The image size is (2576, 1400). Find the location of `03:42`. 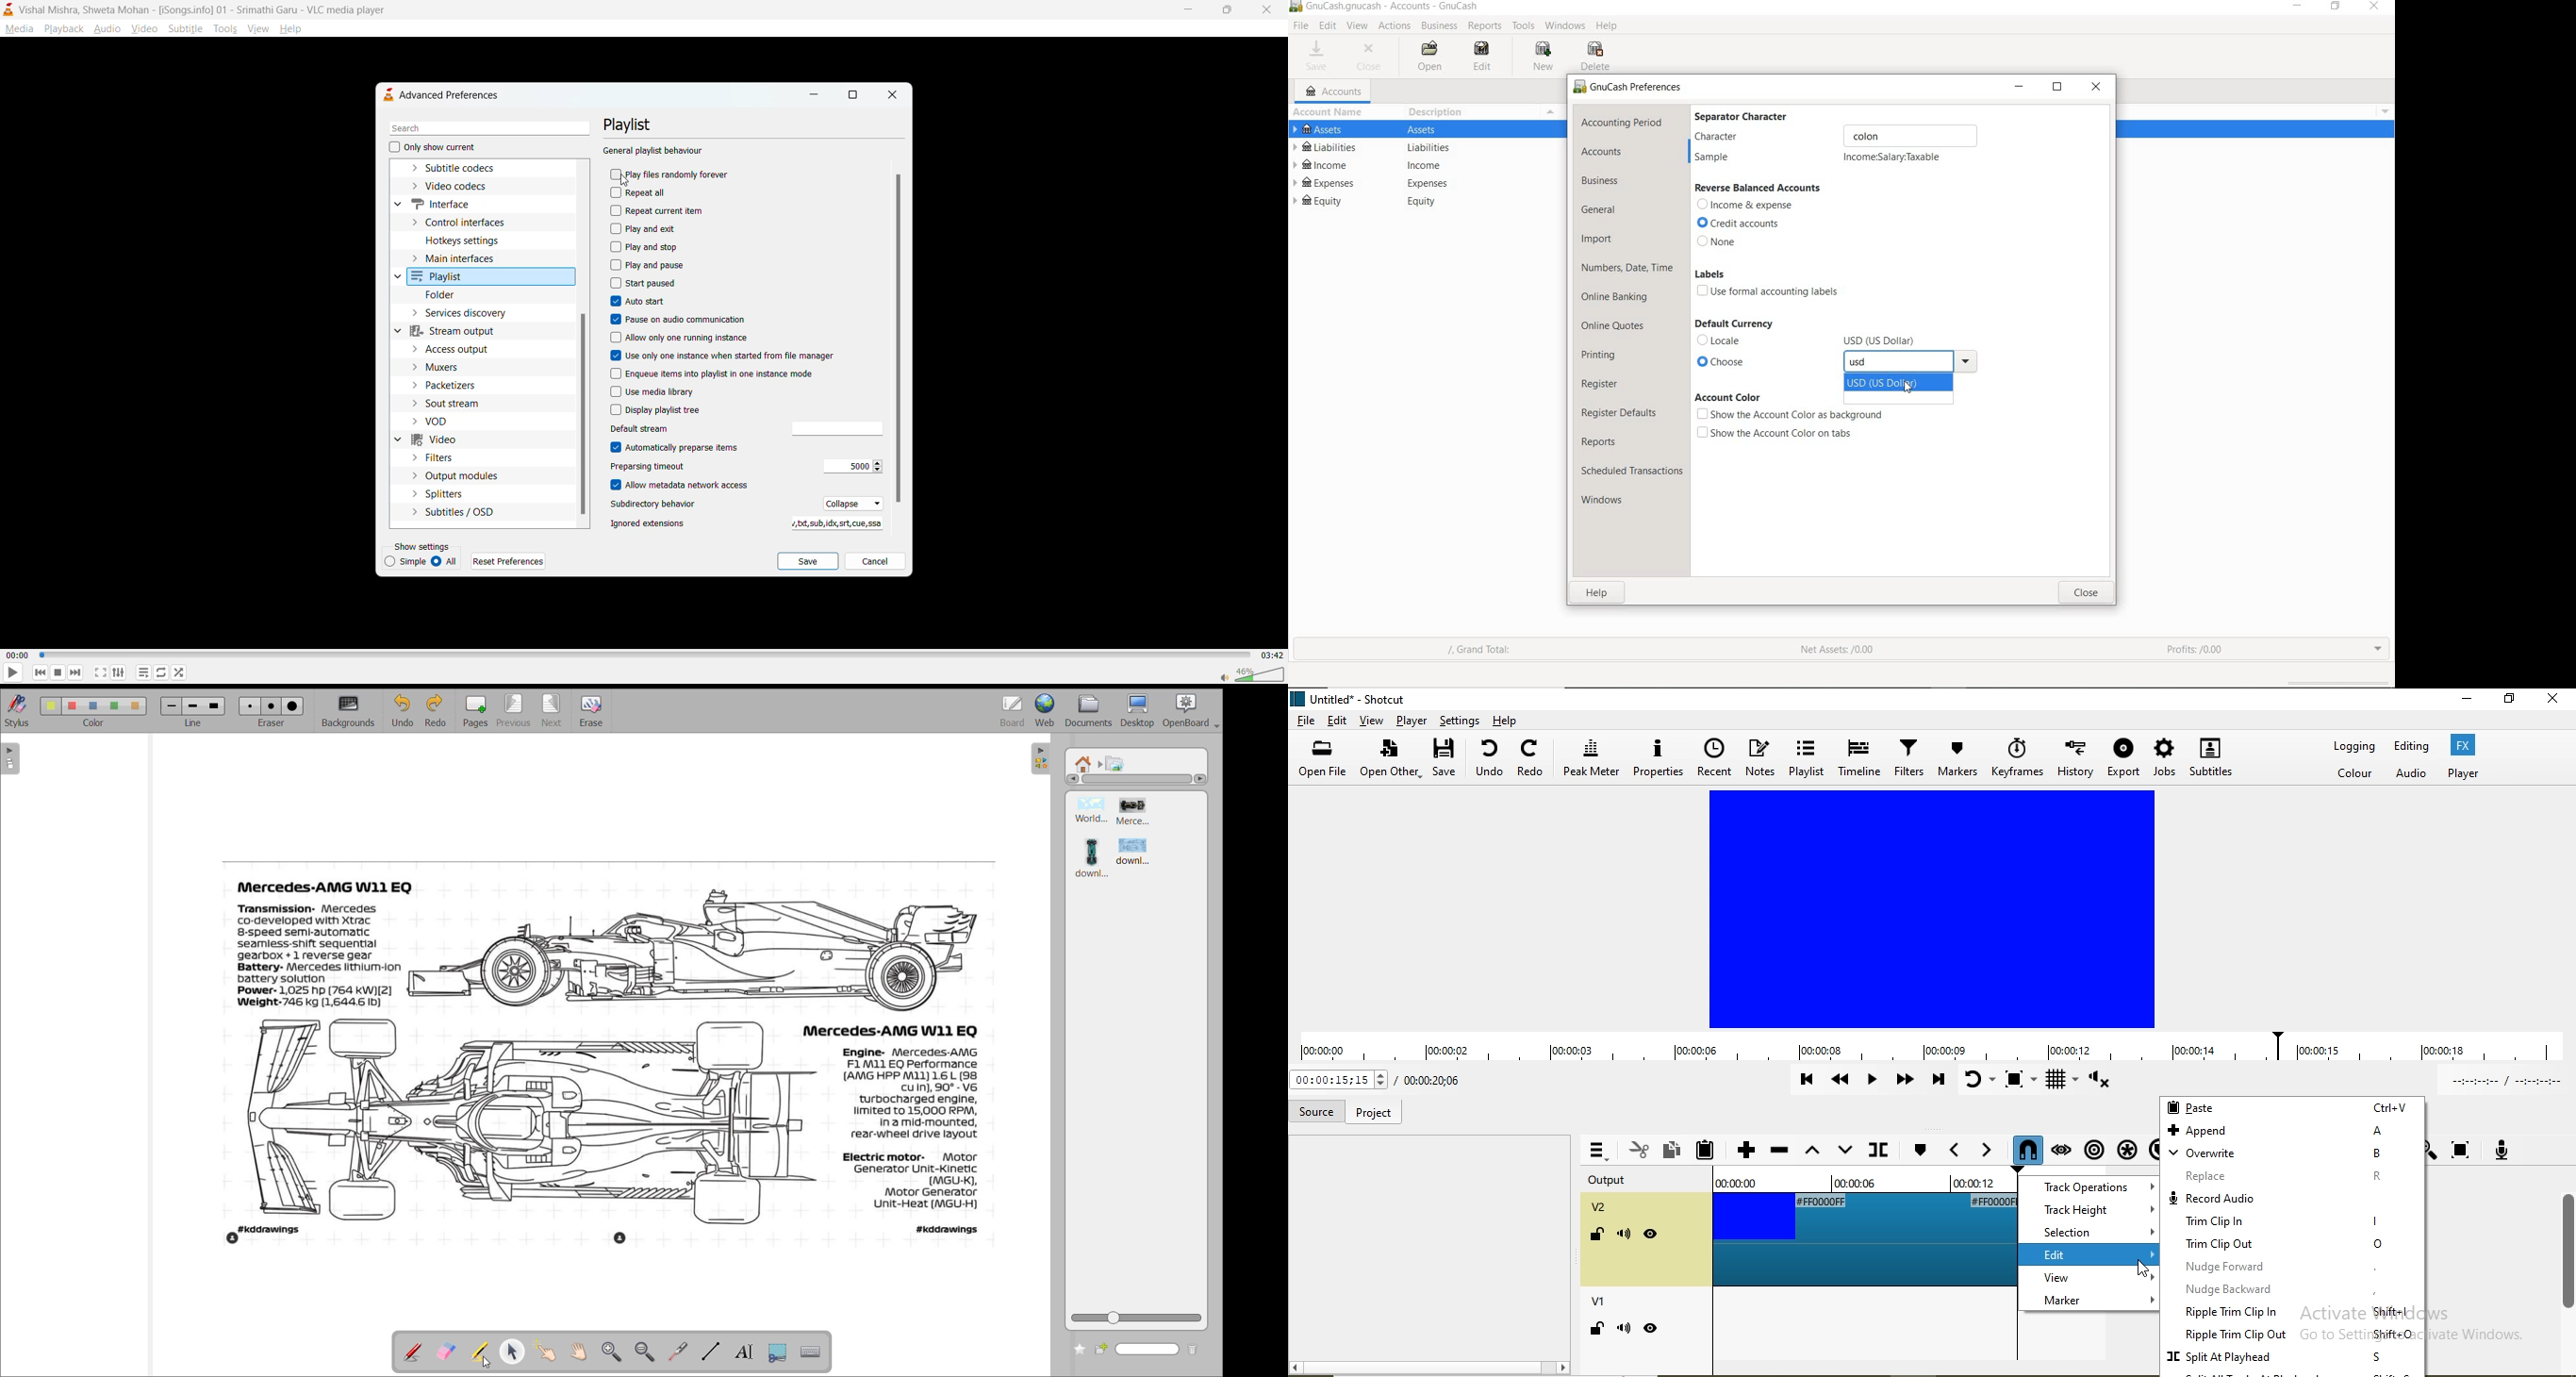

03:42 is located at coordinates (1269, 656).